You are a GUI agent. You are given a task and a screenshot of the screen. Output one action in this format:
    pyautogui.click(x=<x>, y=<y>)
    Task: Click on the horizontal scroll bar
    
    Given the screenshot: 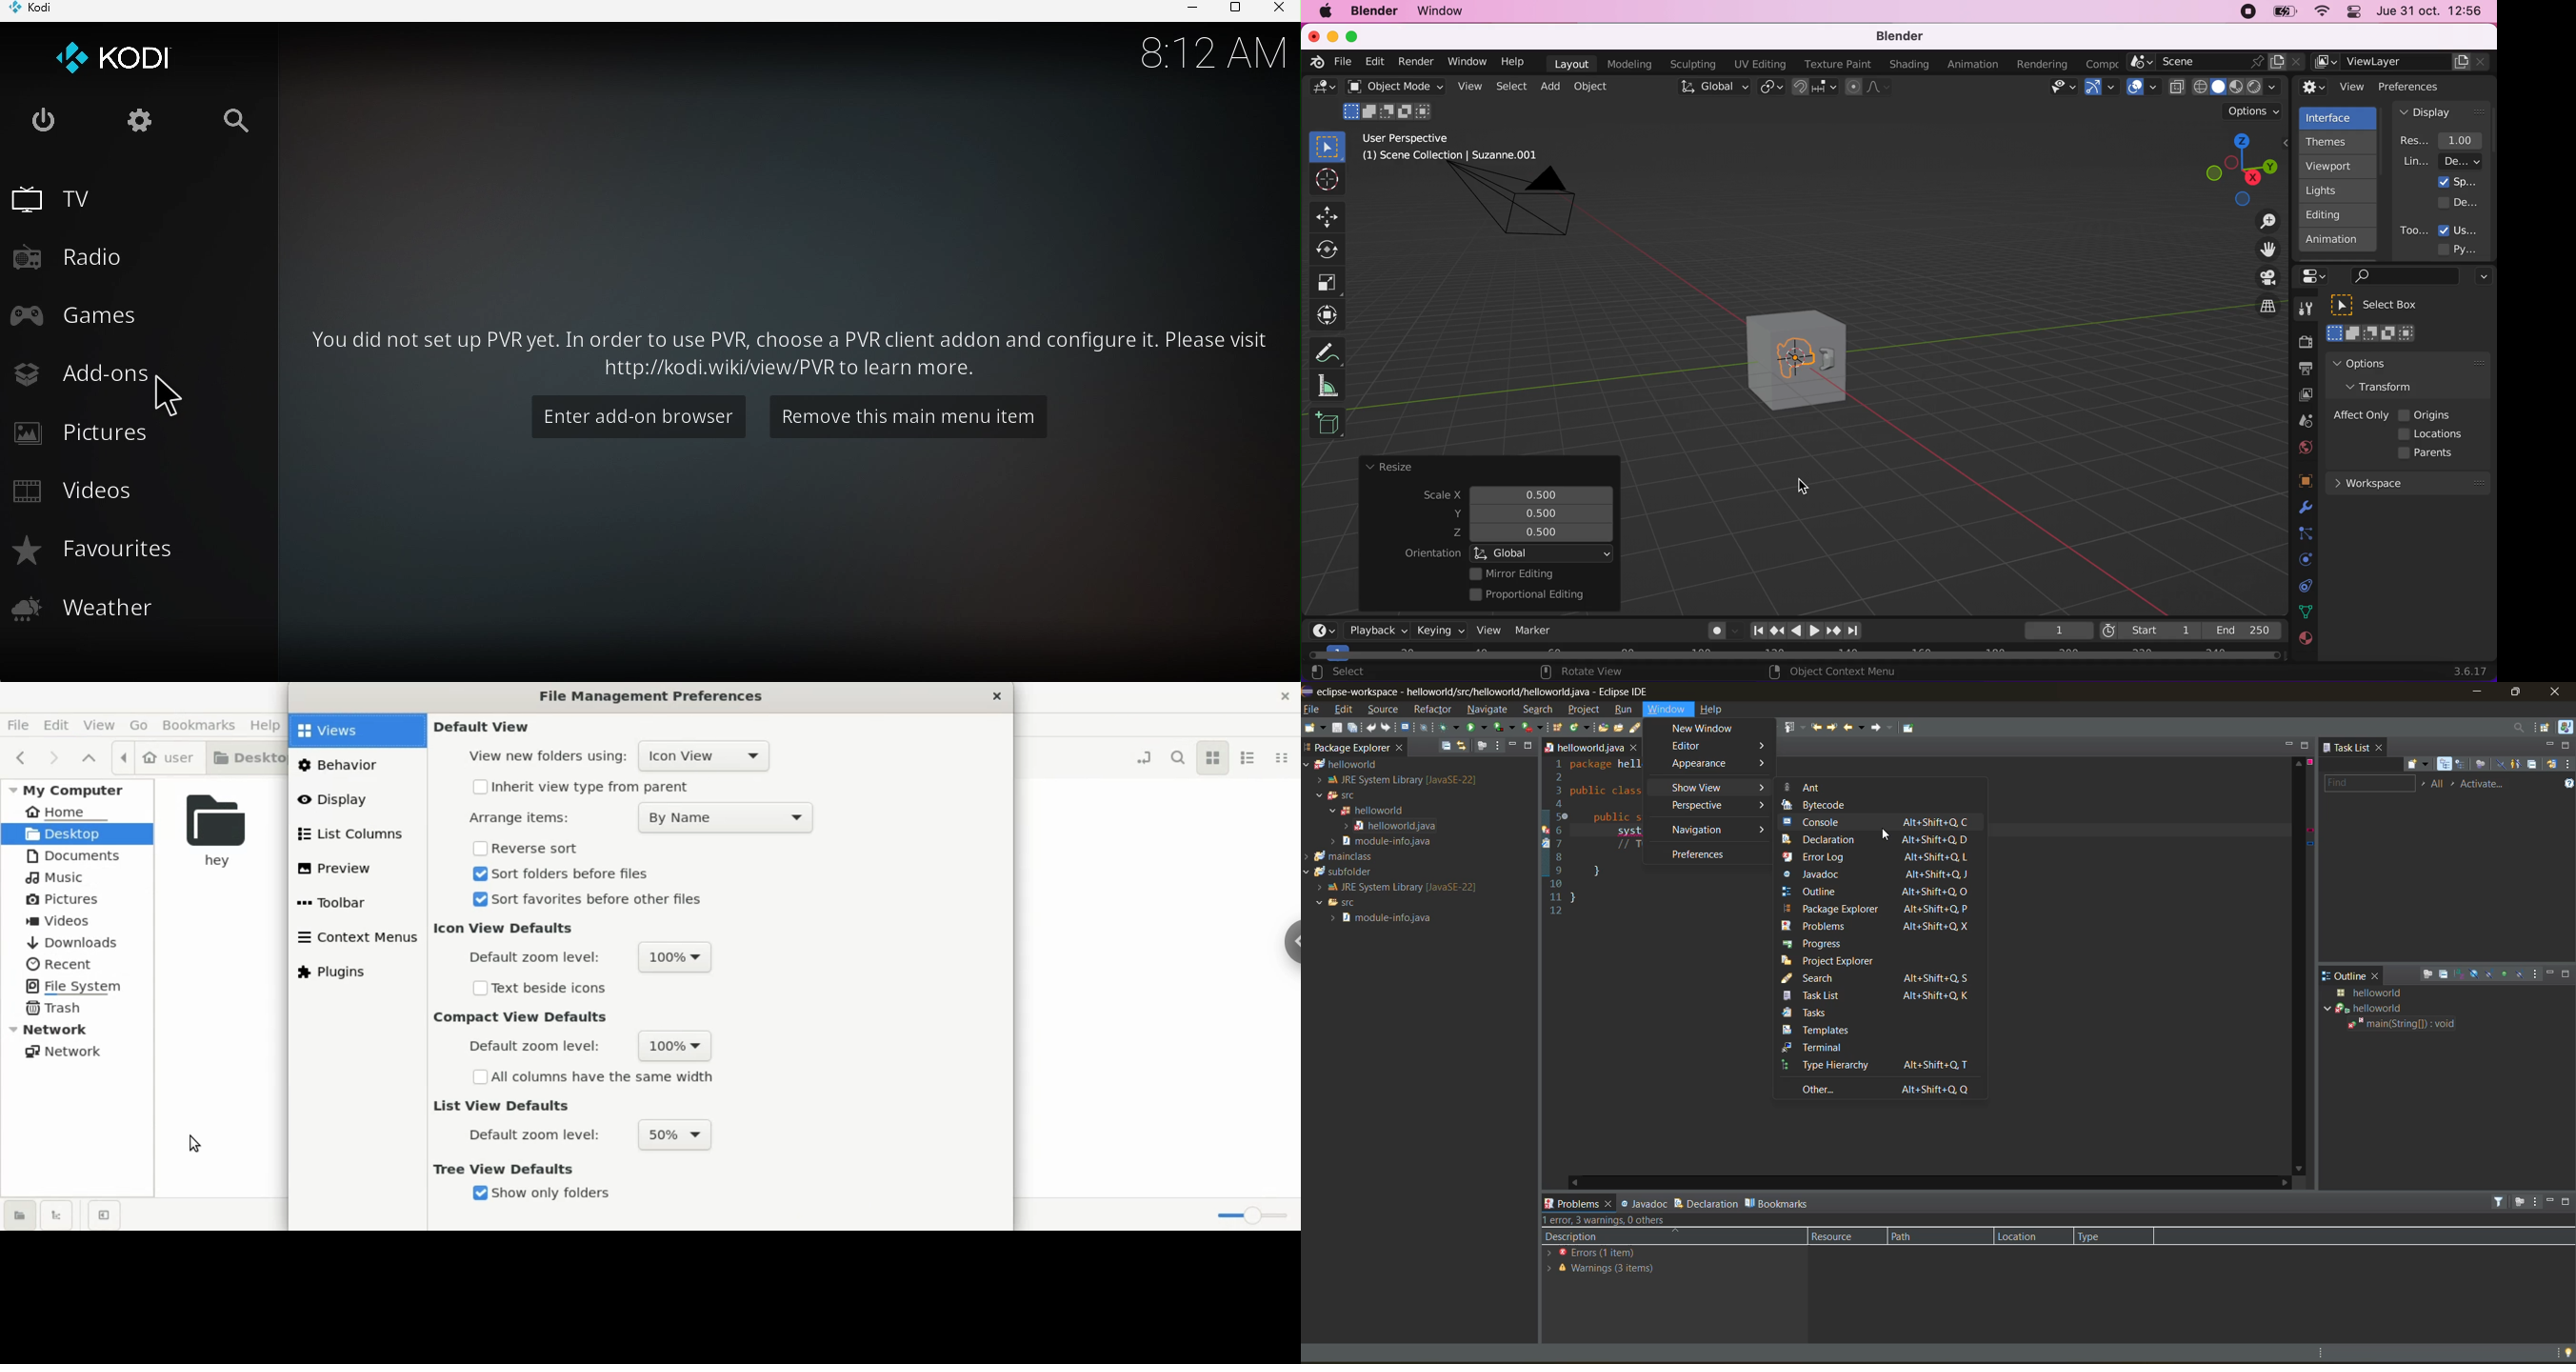 What is the action you would take?
    pyautogui.click(x=1794, y=655)
    